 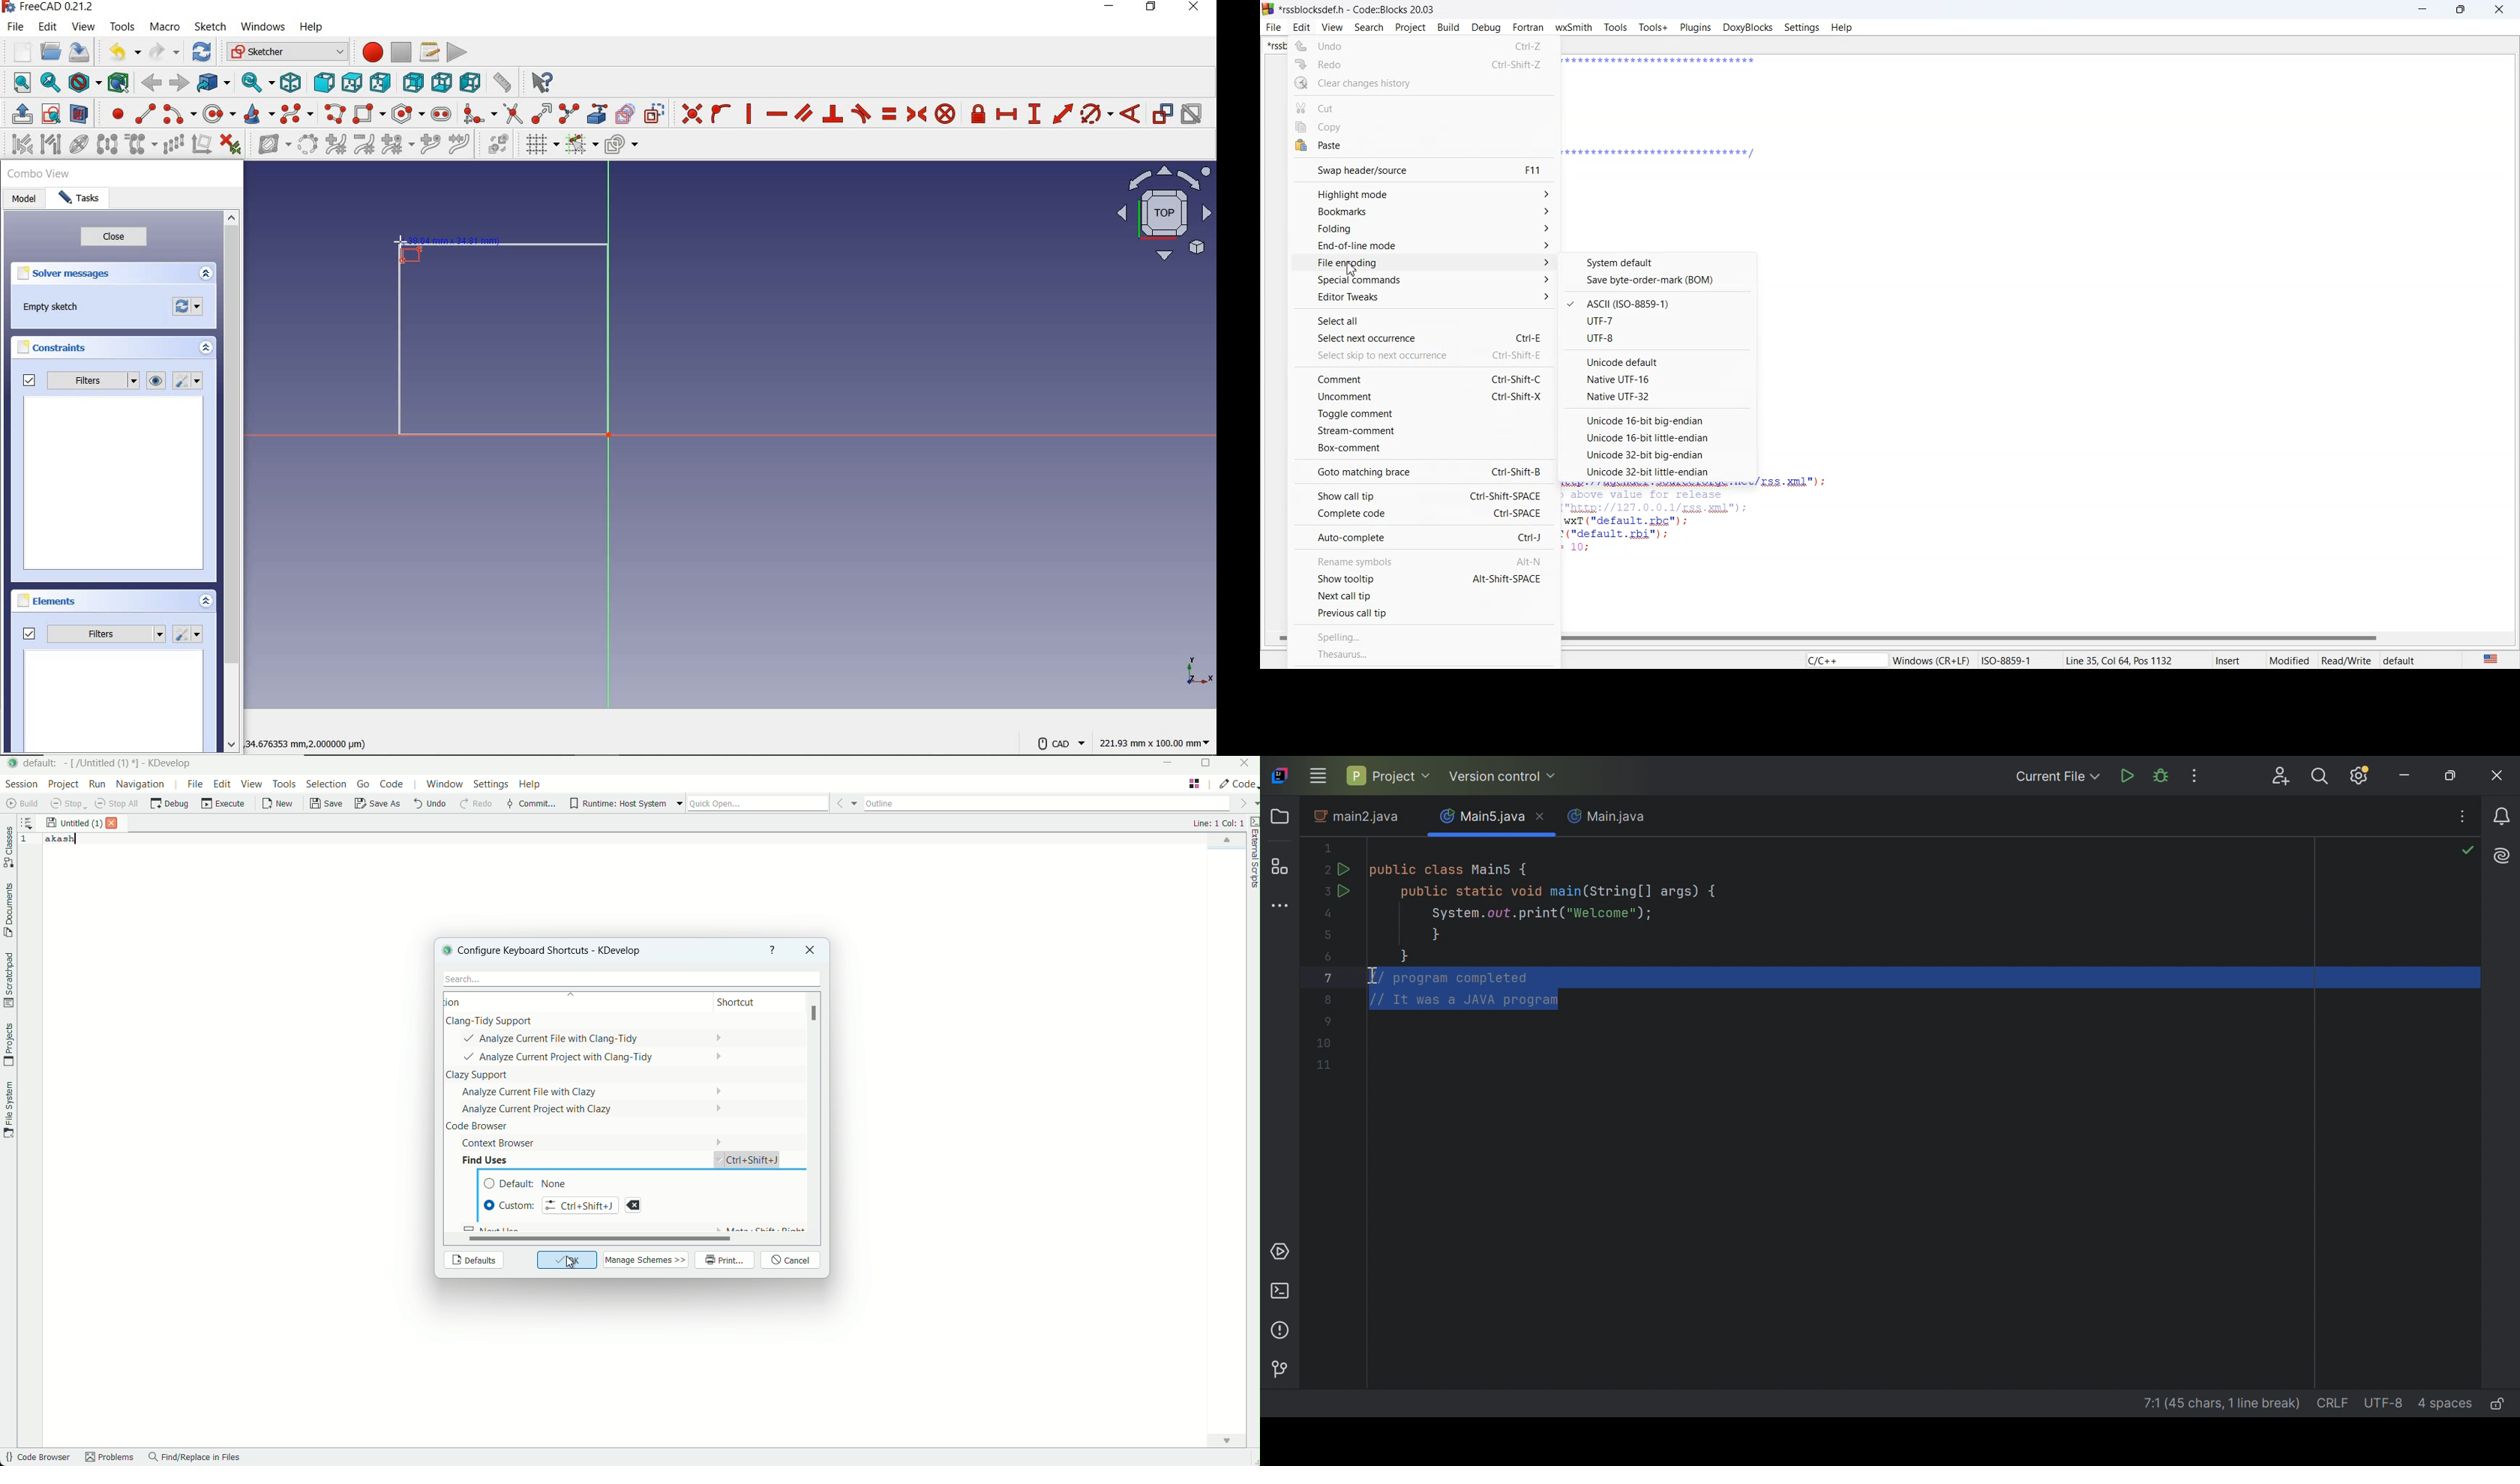 What do you see at coordinates (1658, 320) in the screenshot?
I see `UTF-7` at bounding box center [1658, 320].